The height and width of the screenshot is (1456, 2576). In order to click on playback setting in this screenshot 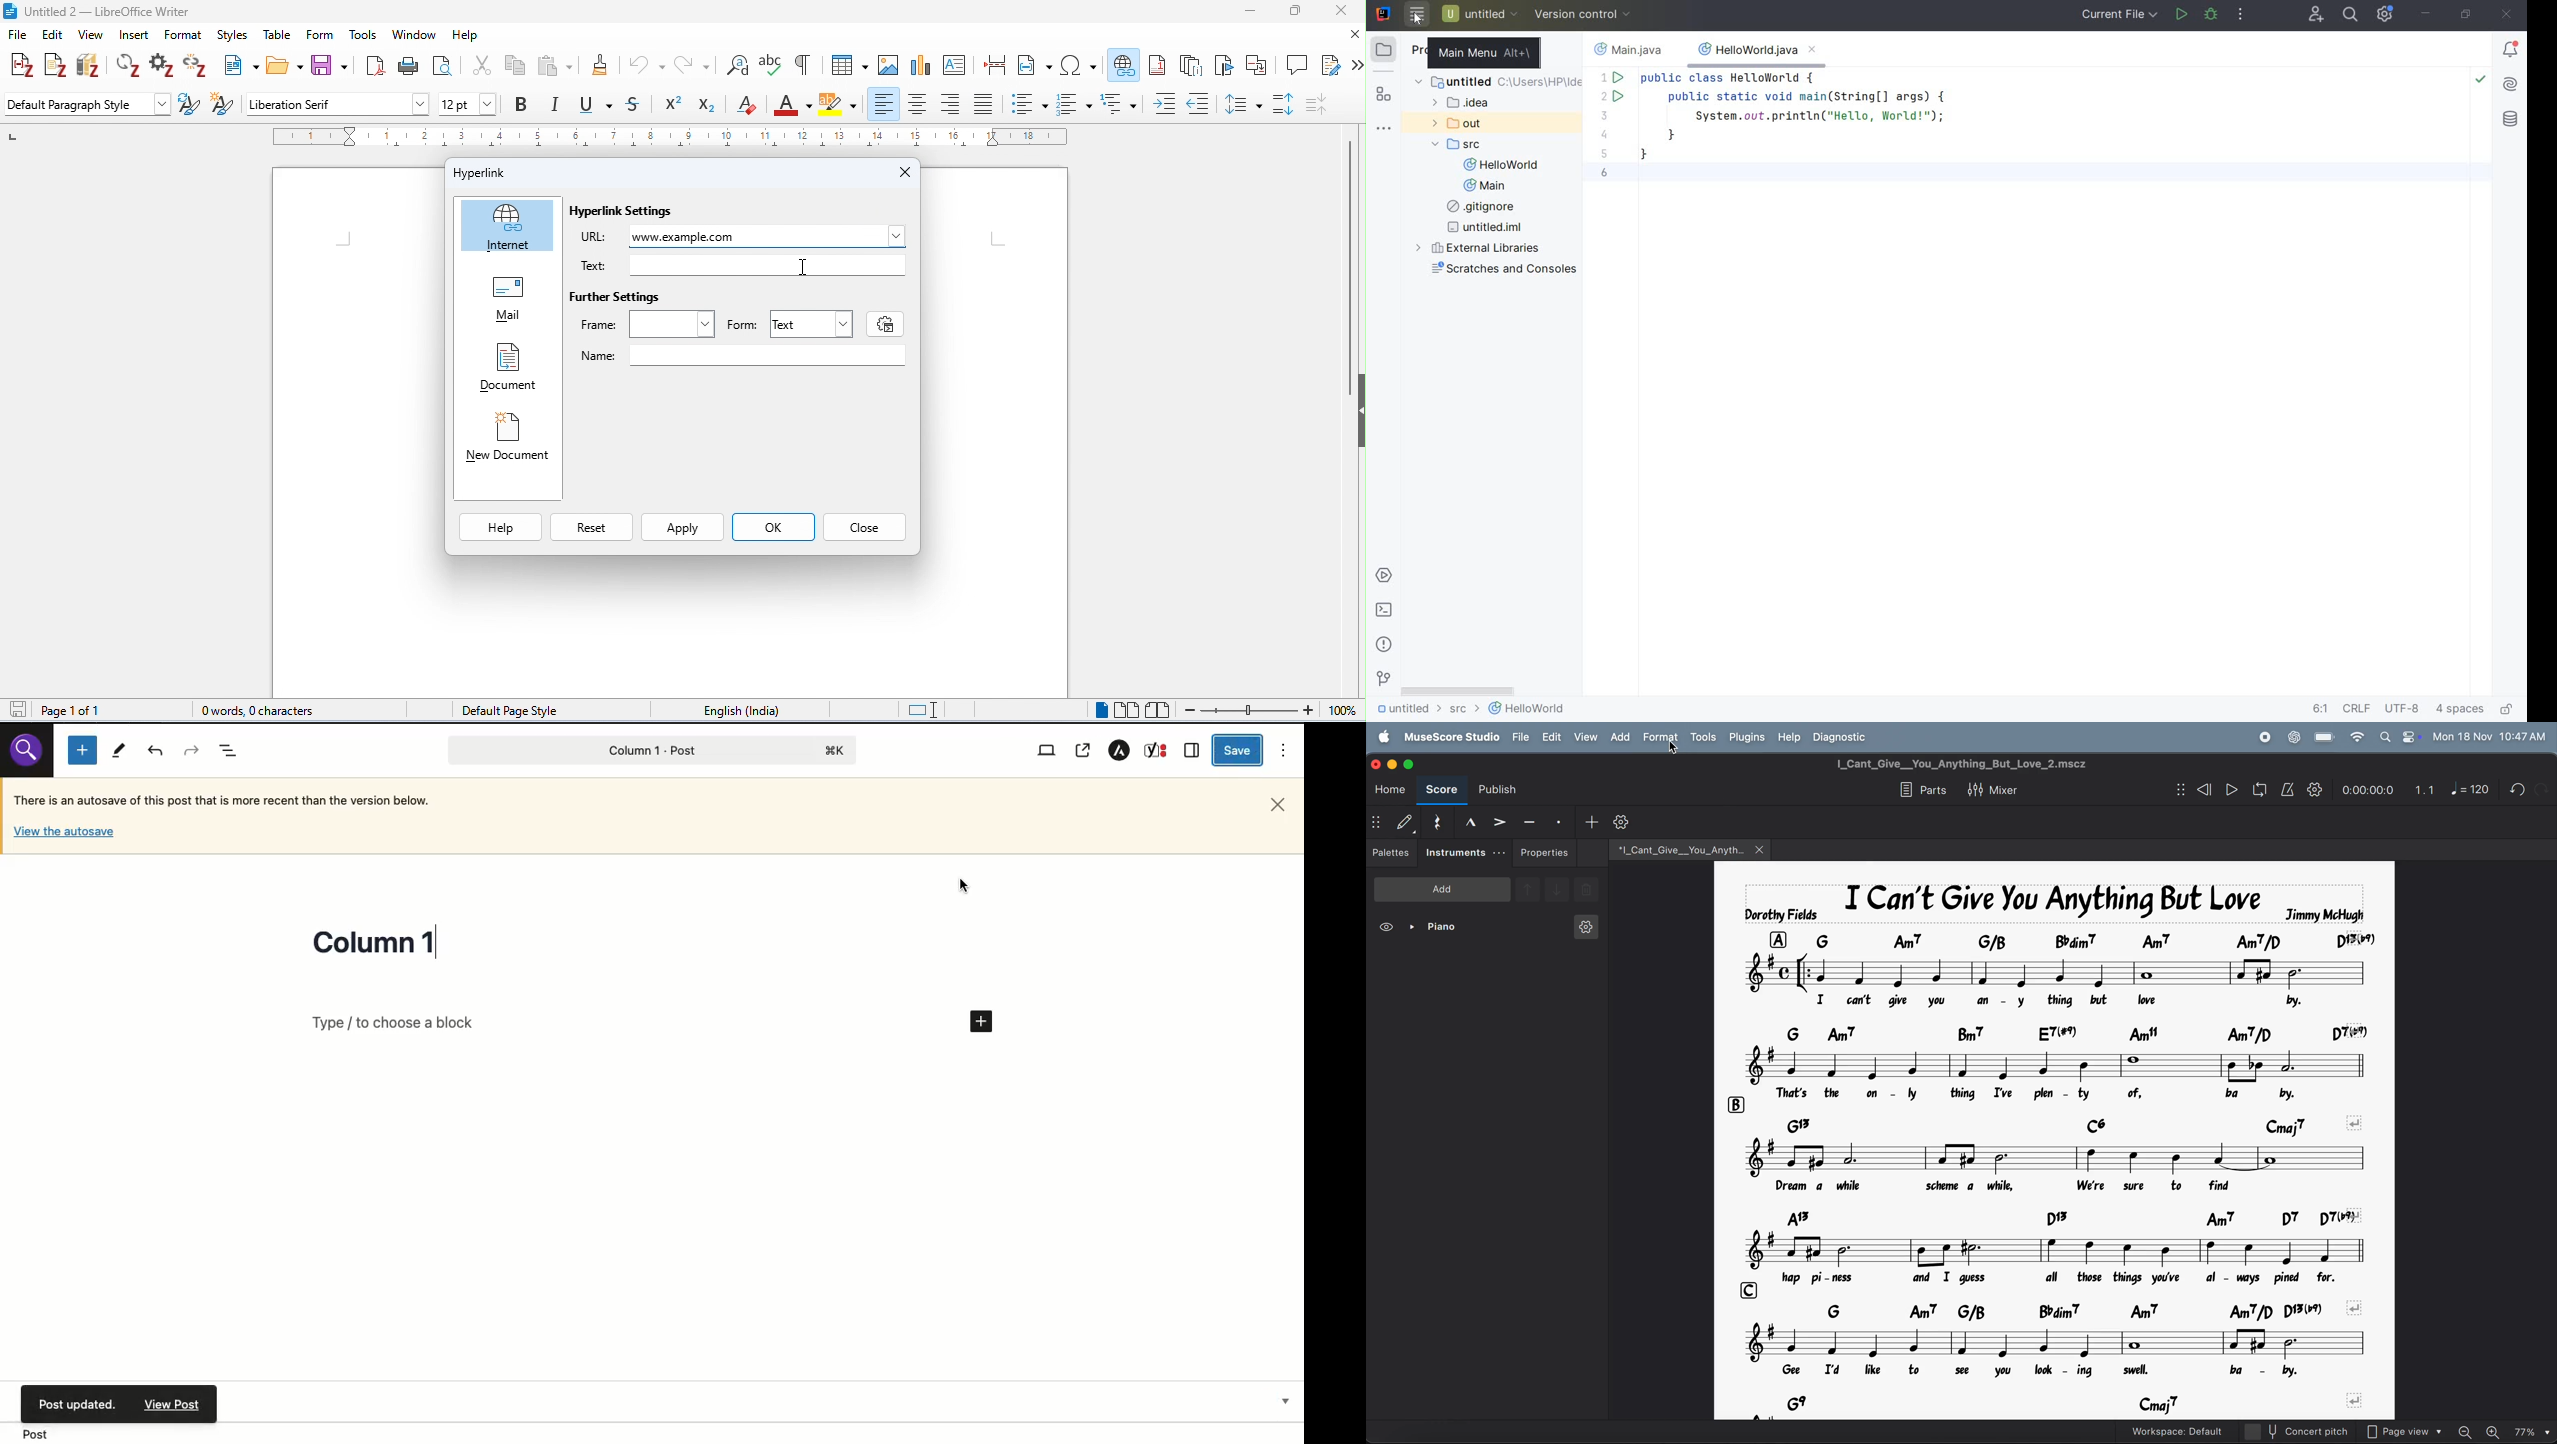, I will do `click(2315, 789)`.